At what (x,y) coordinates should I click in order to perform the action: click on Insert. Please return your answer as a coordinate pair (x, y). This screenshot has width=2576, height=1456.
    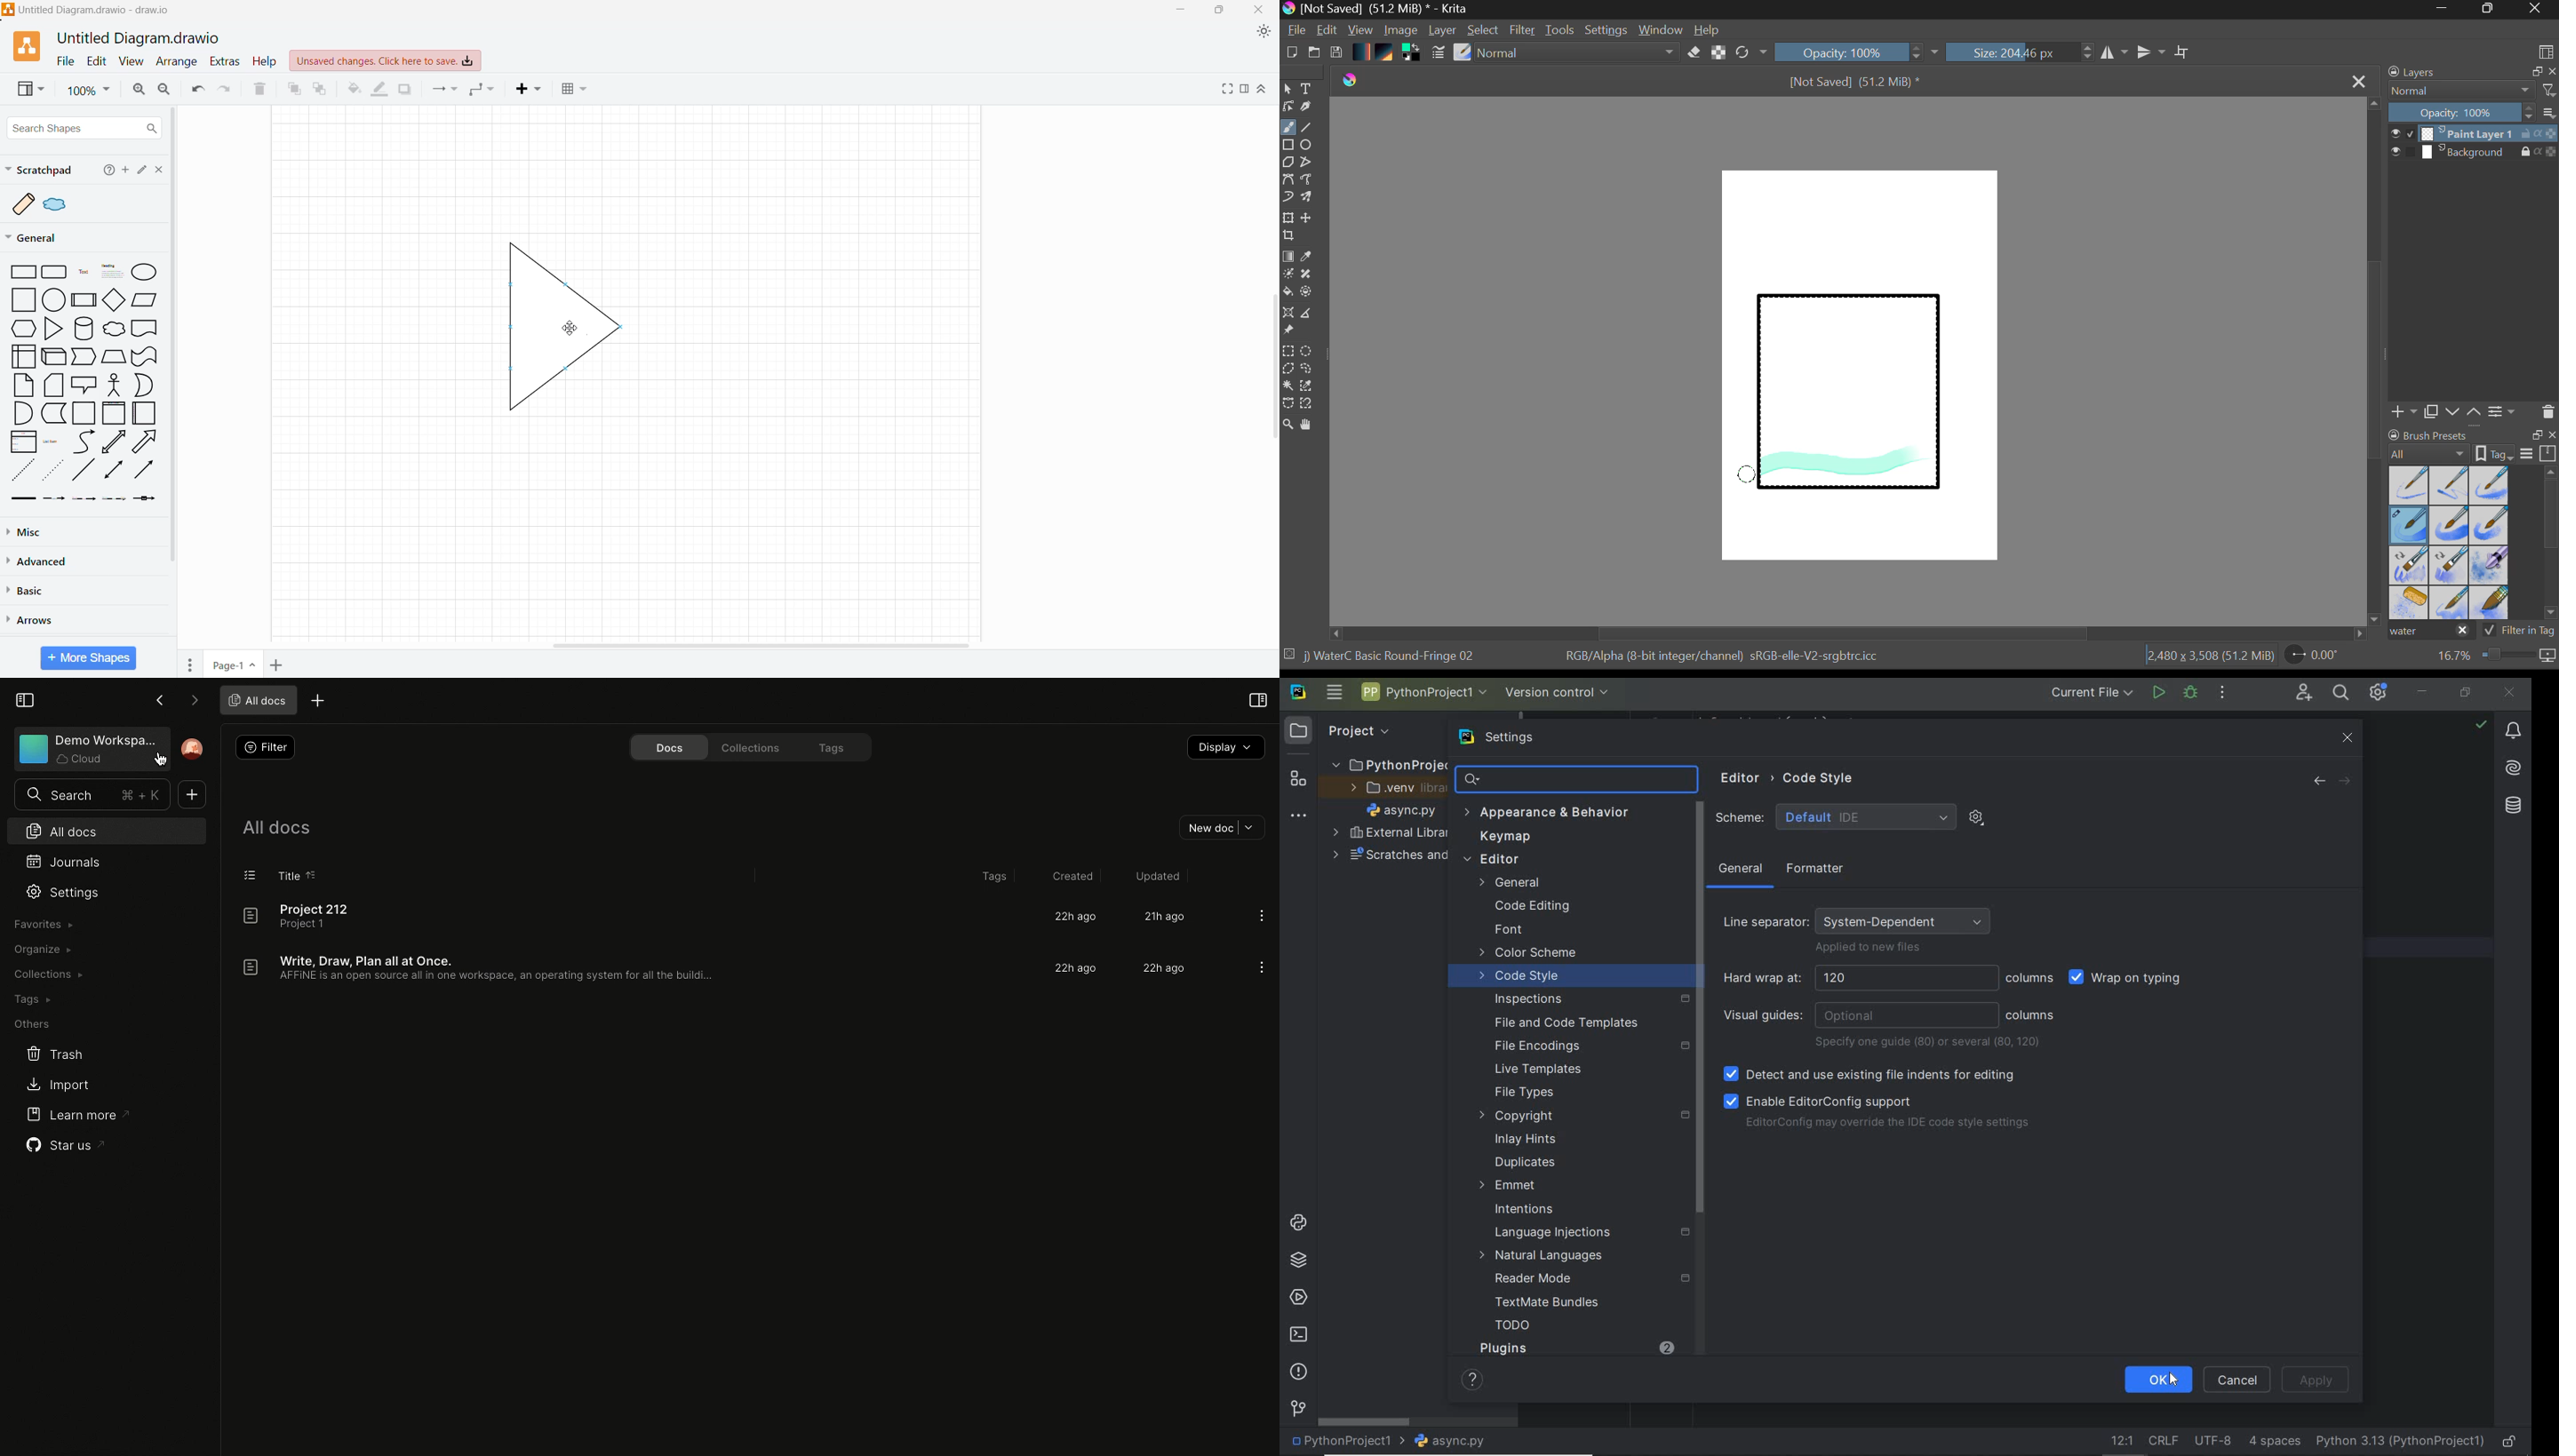
    Looking at the image, I should click on (530, 90).